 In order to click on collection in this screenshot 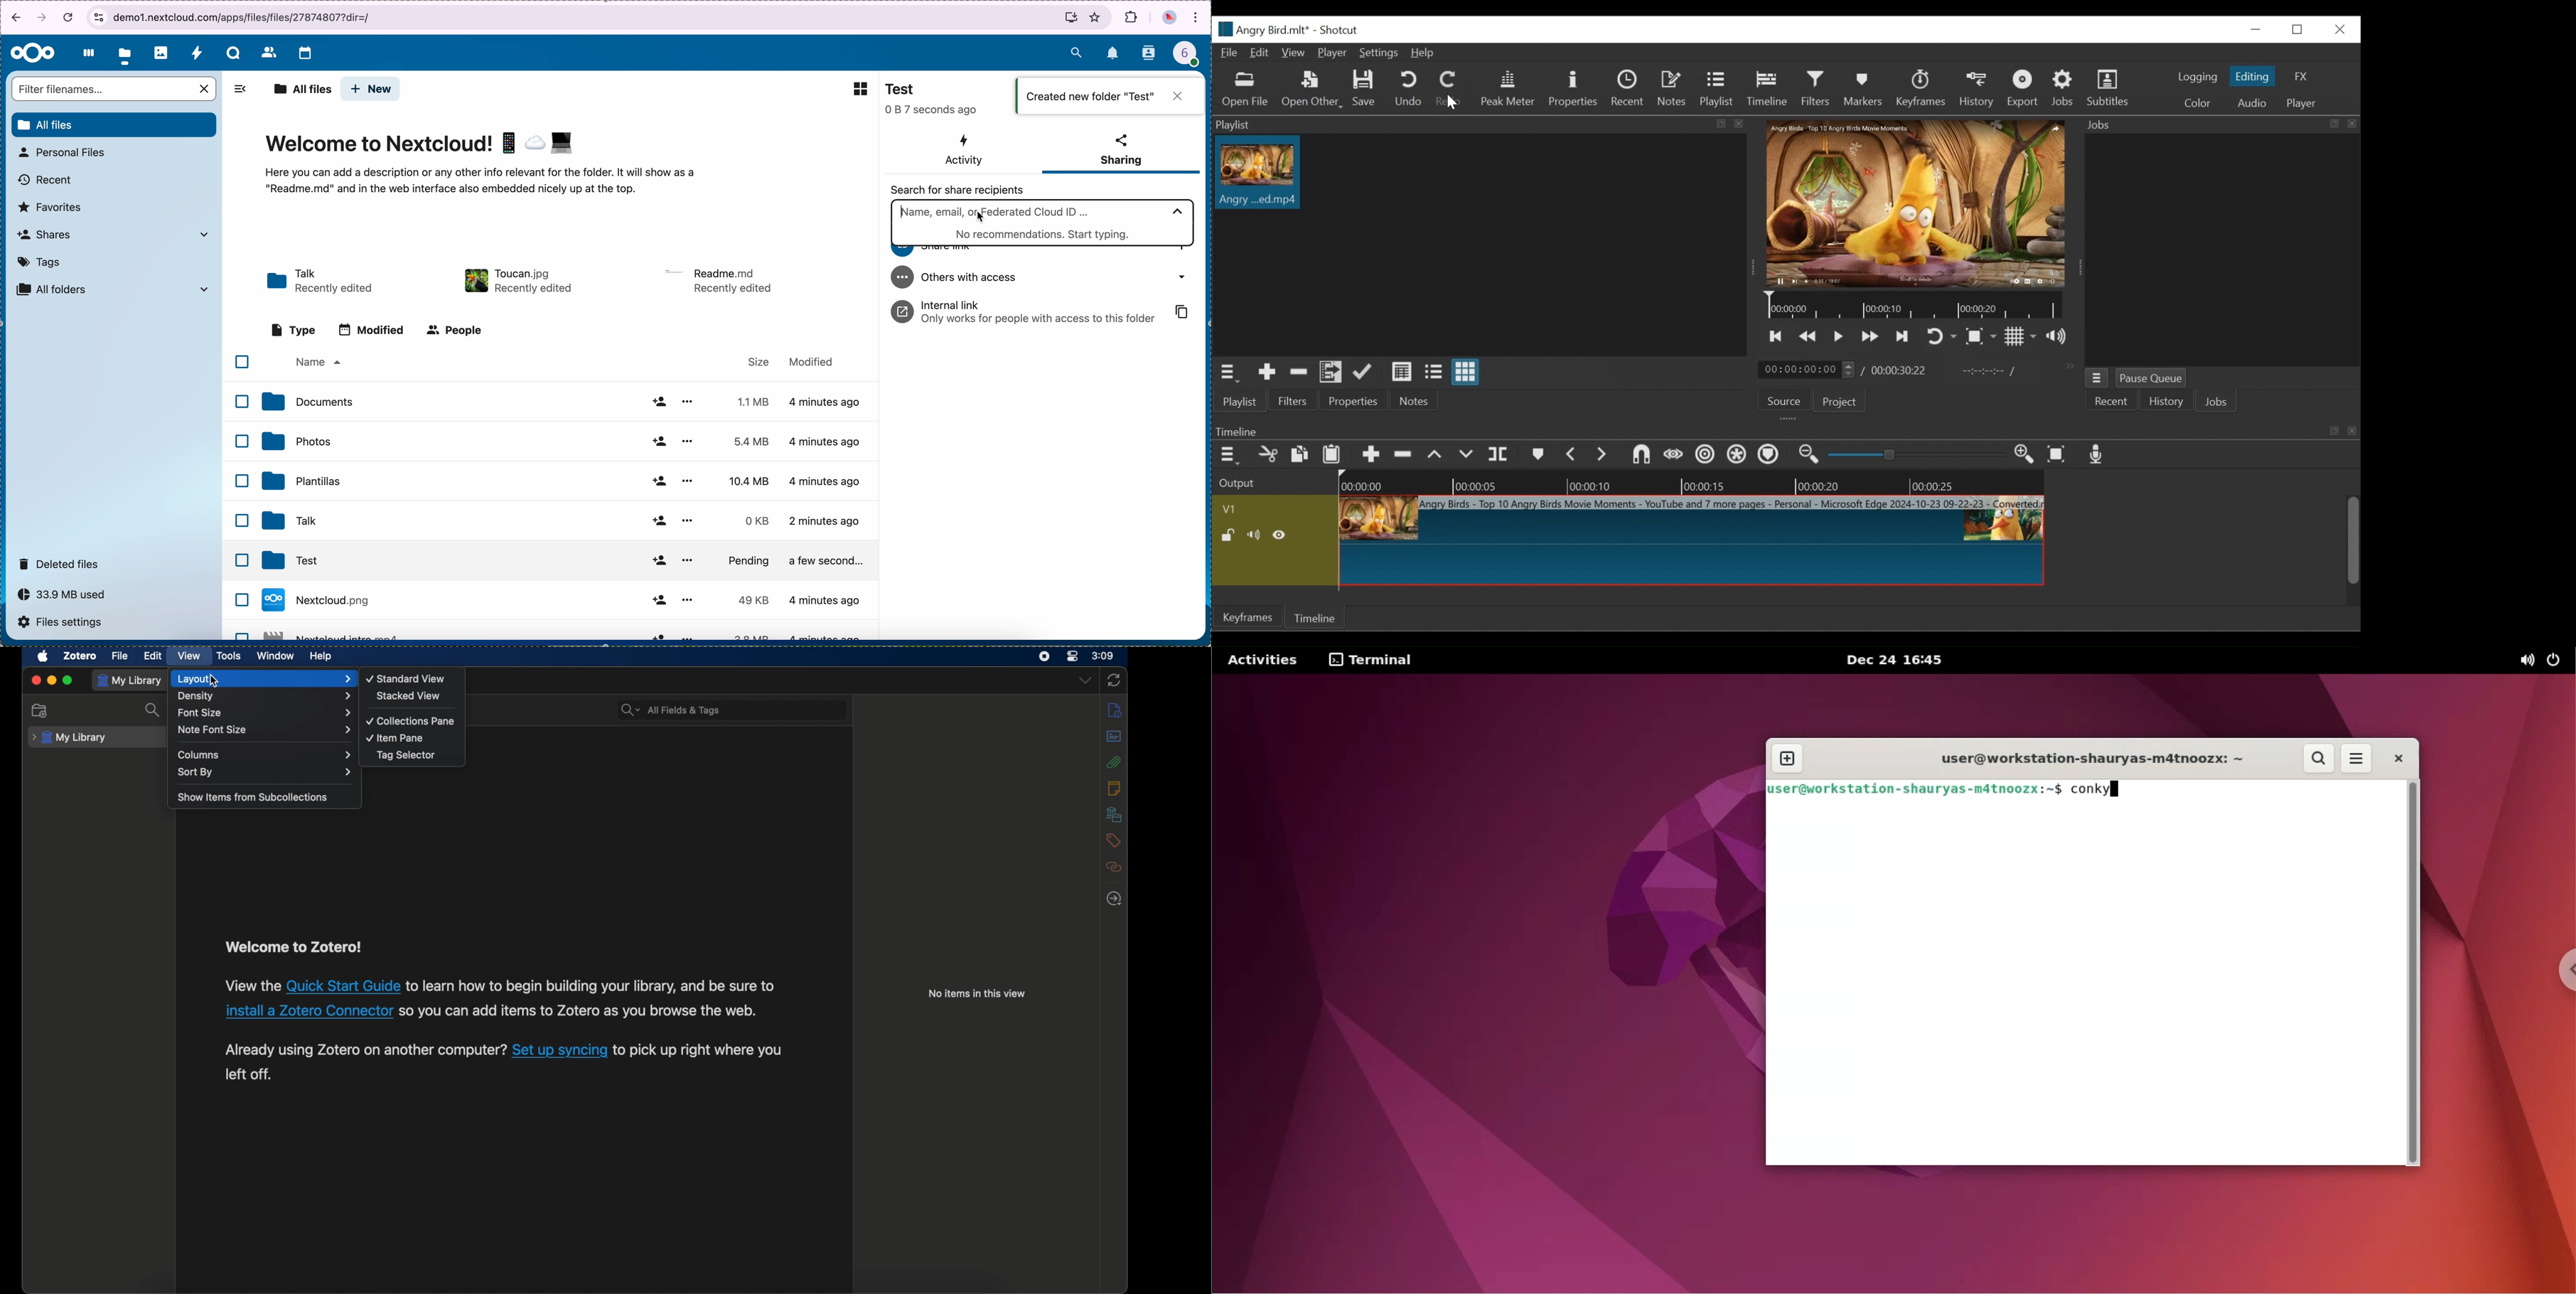, I will do `click(40, 711)`.